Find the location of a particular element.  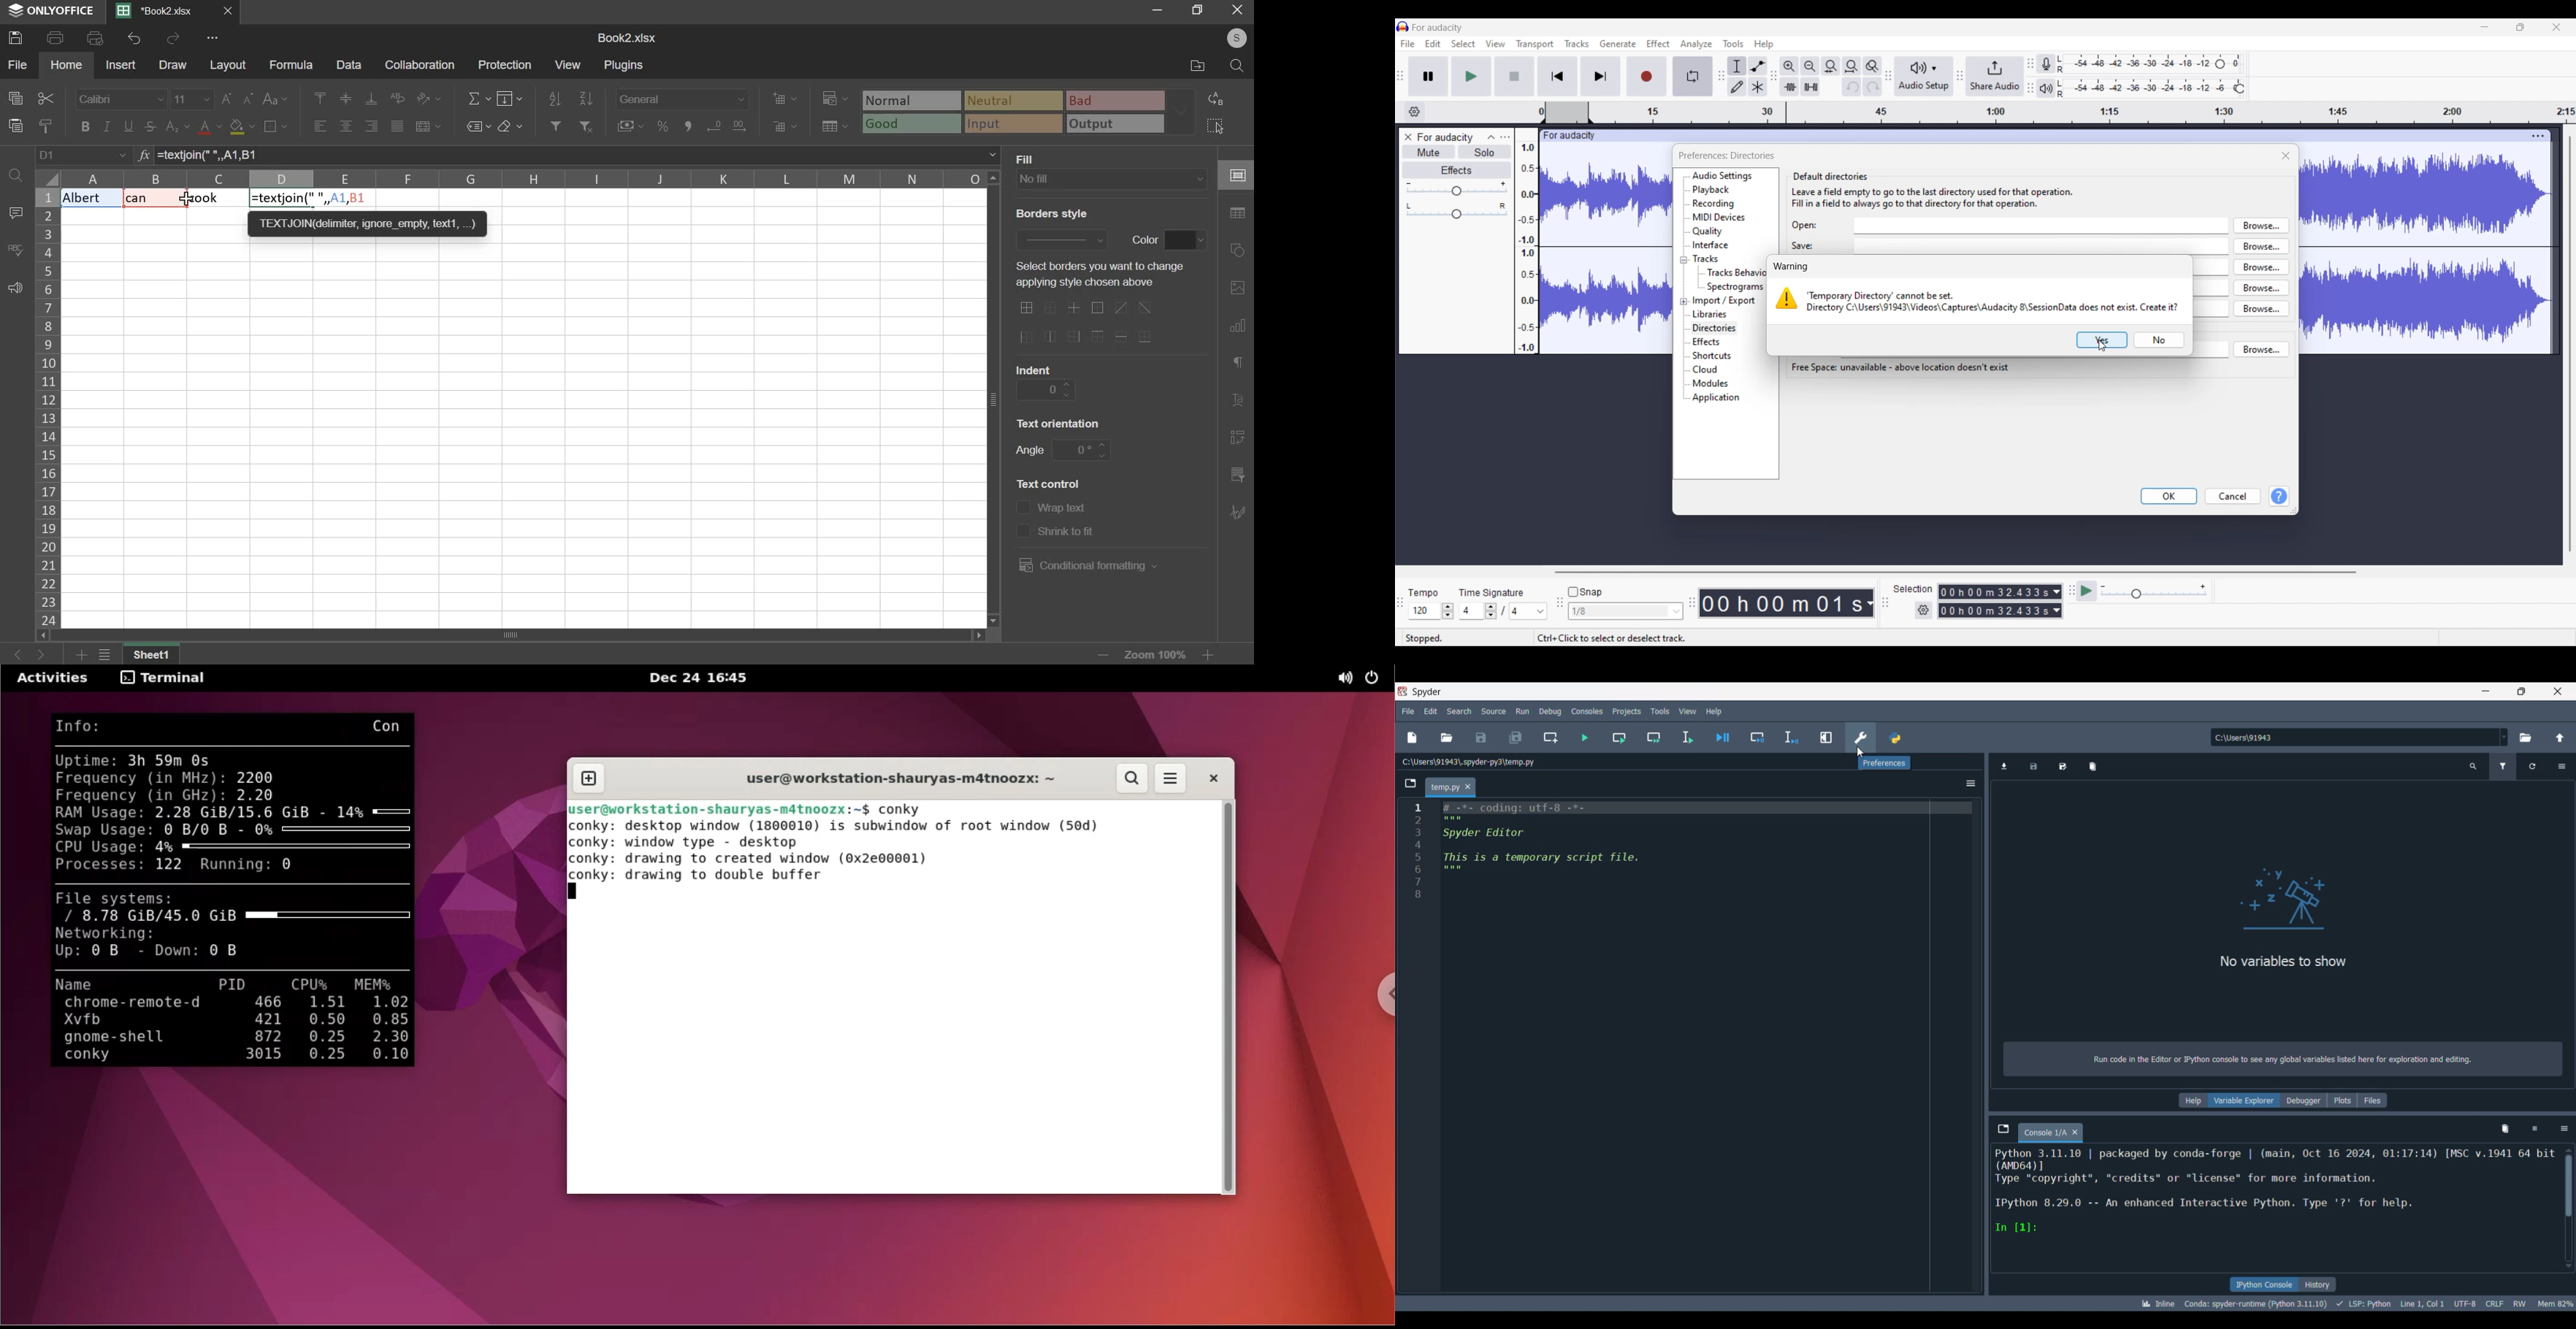

Import data is located at coordinates (2004, 767).